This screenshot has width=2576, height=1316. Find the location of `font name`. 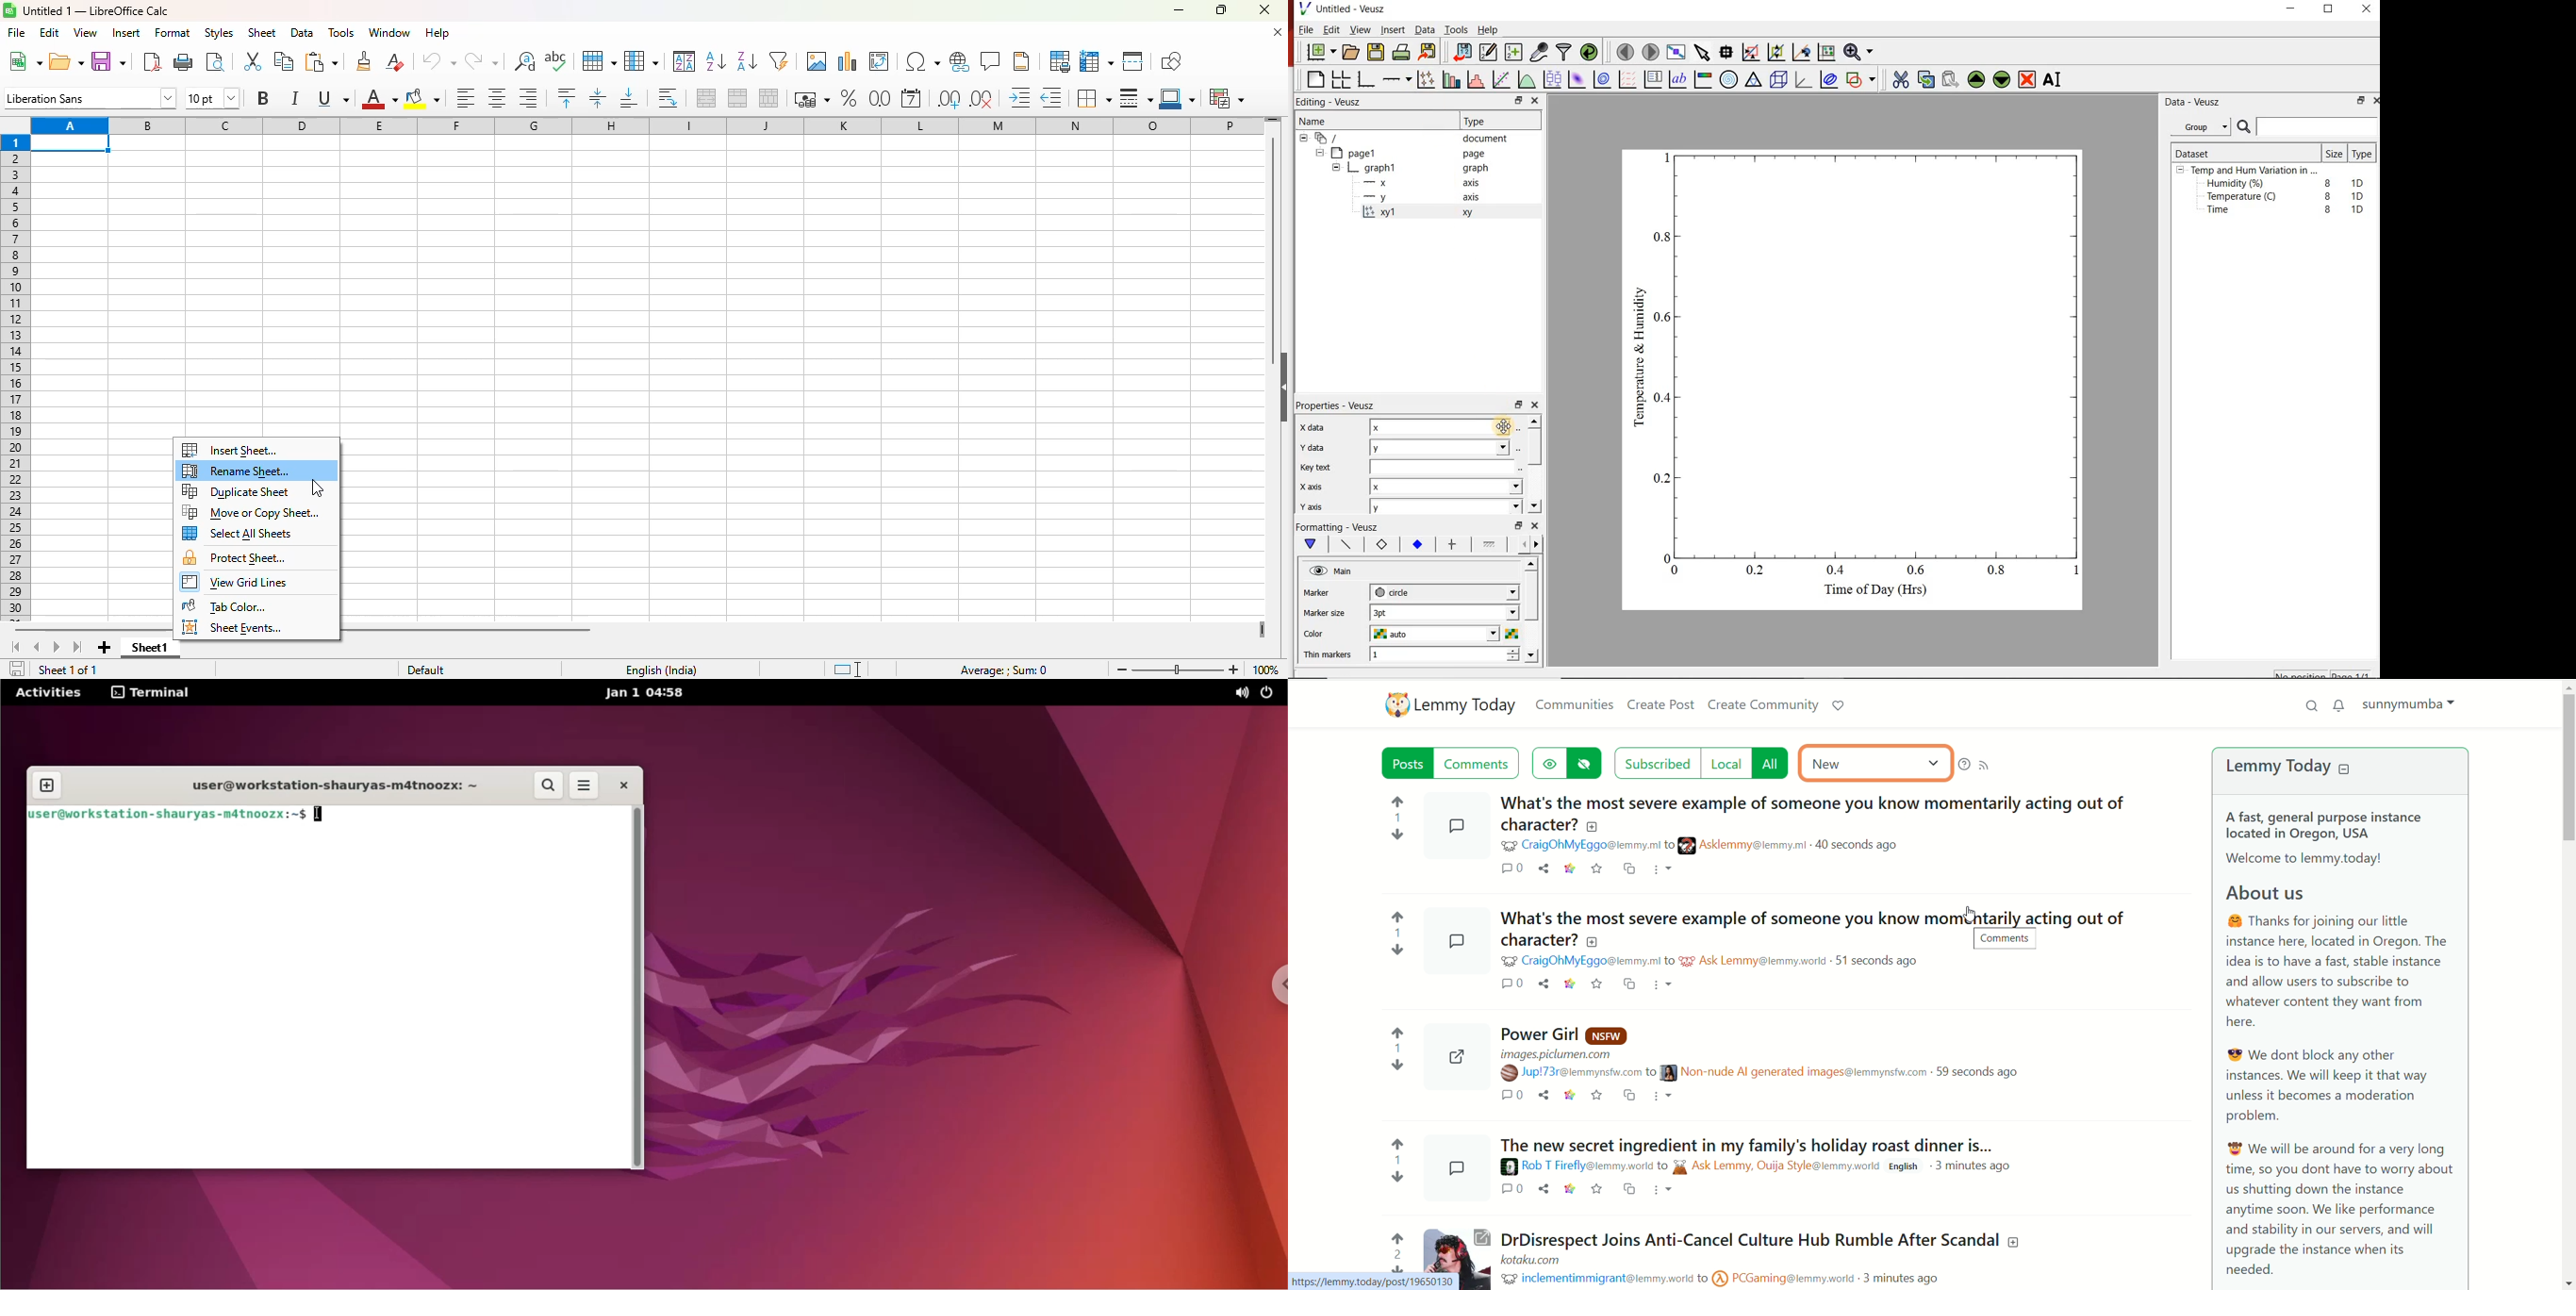

font name is located at coordinates (90, 97).